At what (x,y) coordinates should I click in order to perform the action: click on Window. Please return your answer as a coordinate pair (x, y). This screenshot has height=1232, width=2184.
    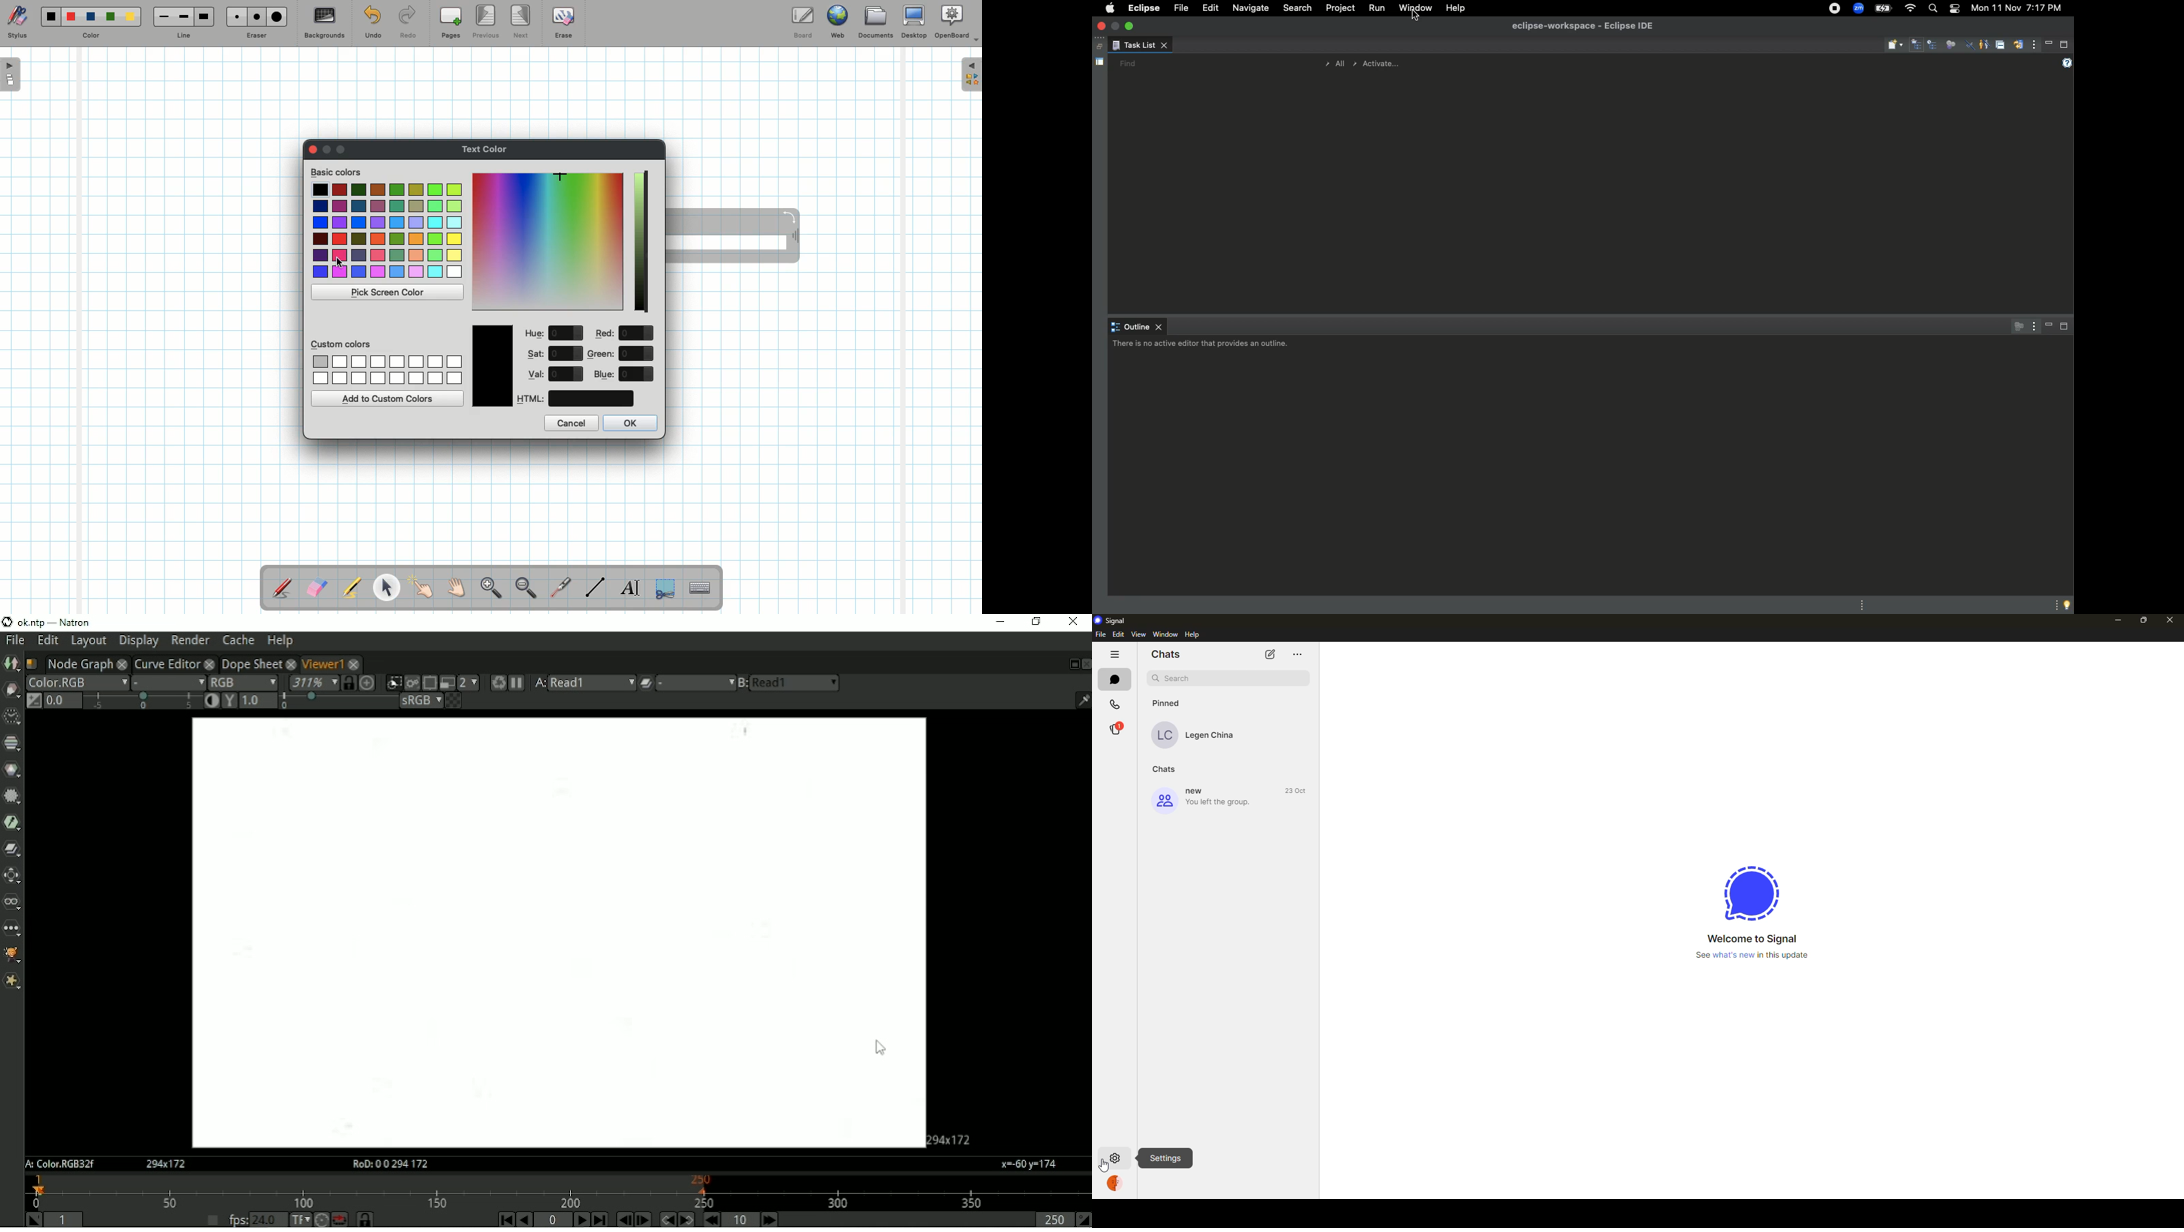
    Looking at the image, I should click on (1415, 8).